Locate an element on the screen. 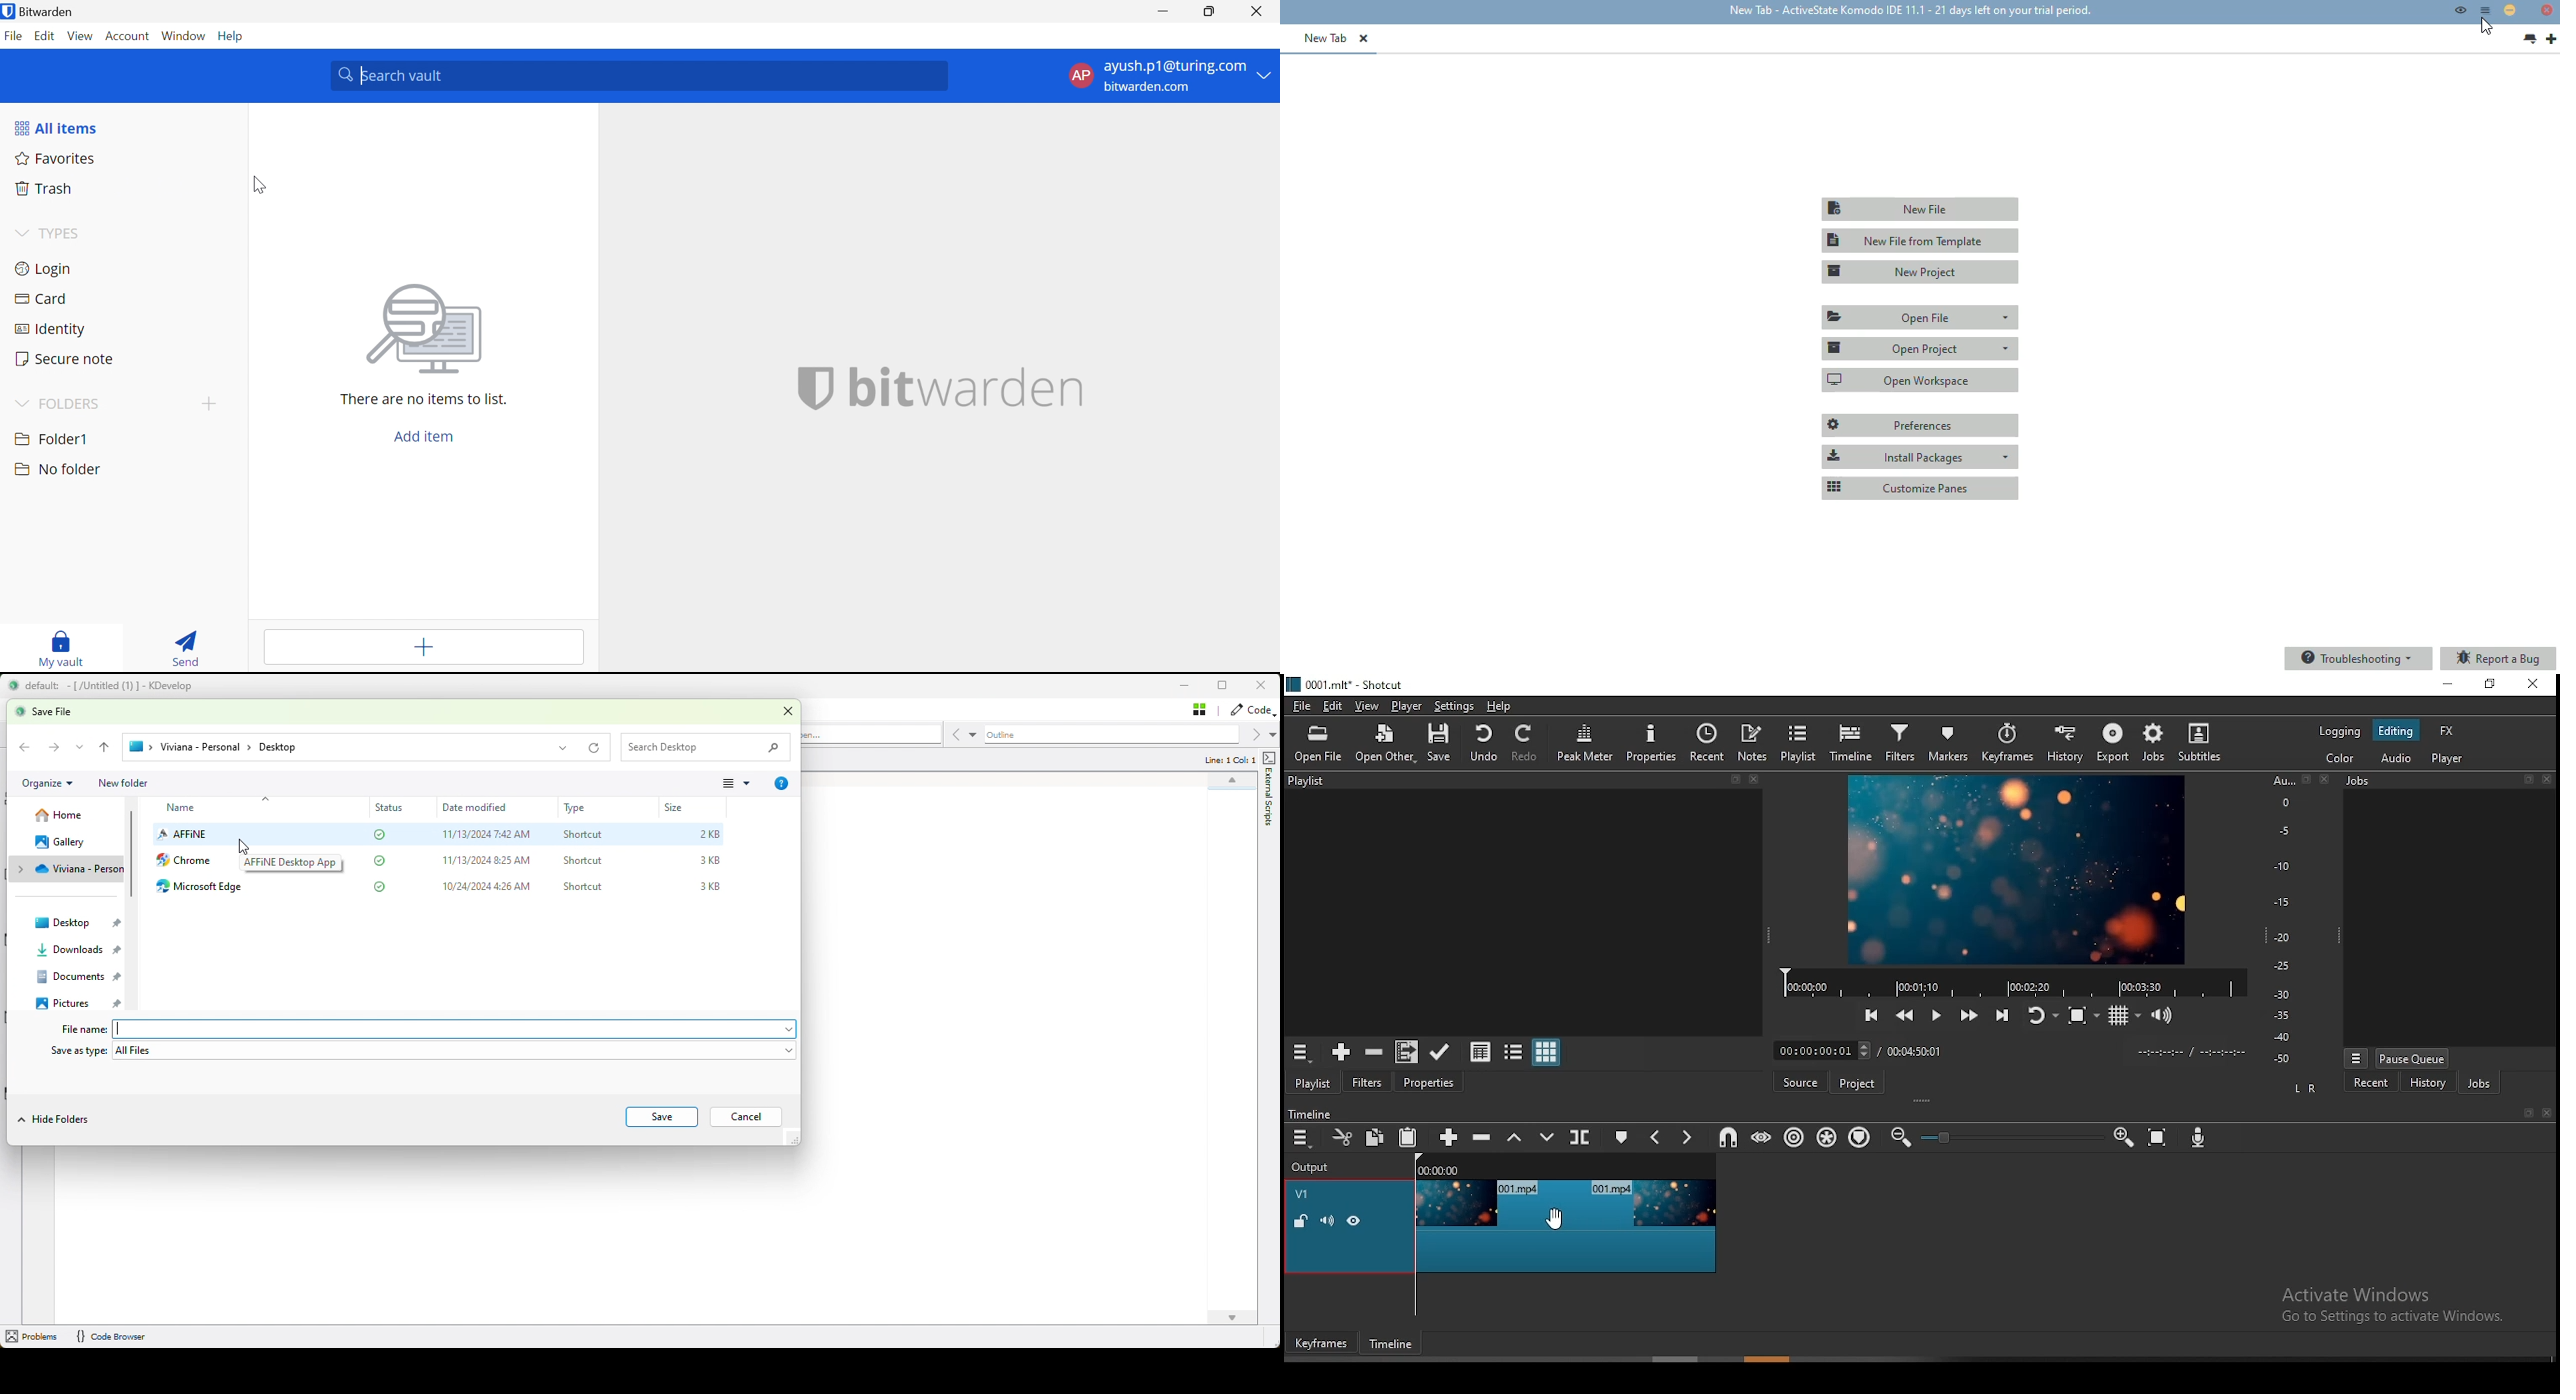 The width and height of the screenshot is (2576, 1400). Add item is located at coordinates (422, 647).